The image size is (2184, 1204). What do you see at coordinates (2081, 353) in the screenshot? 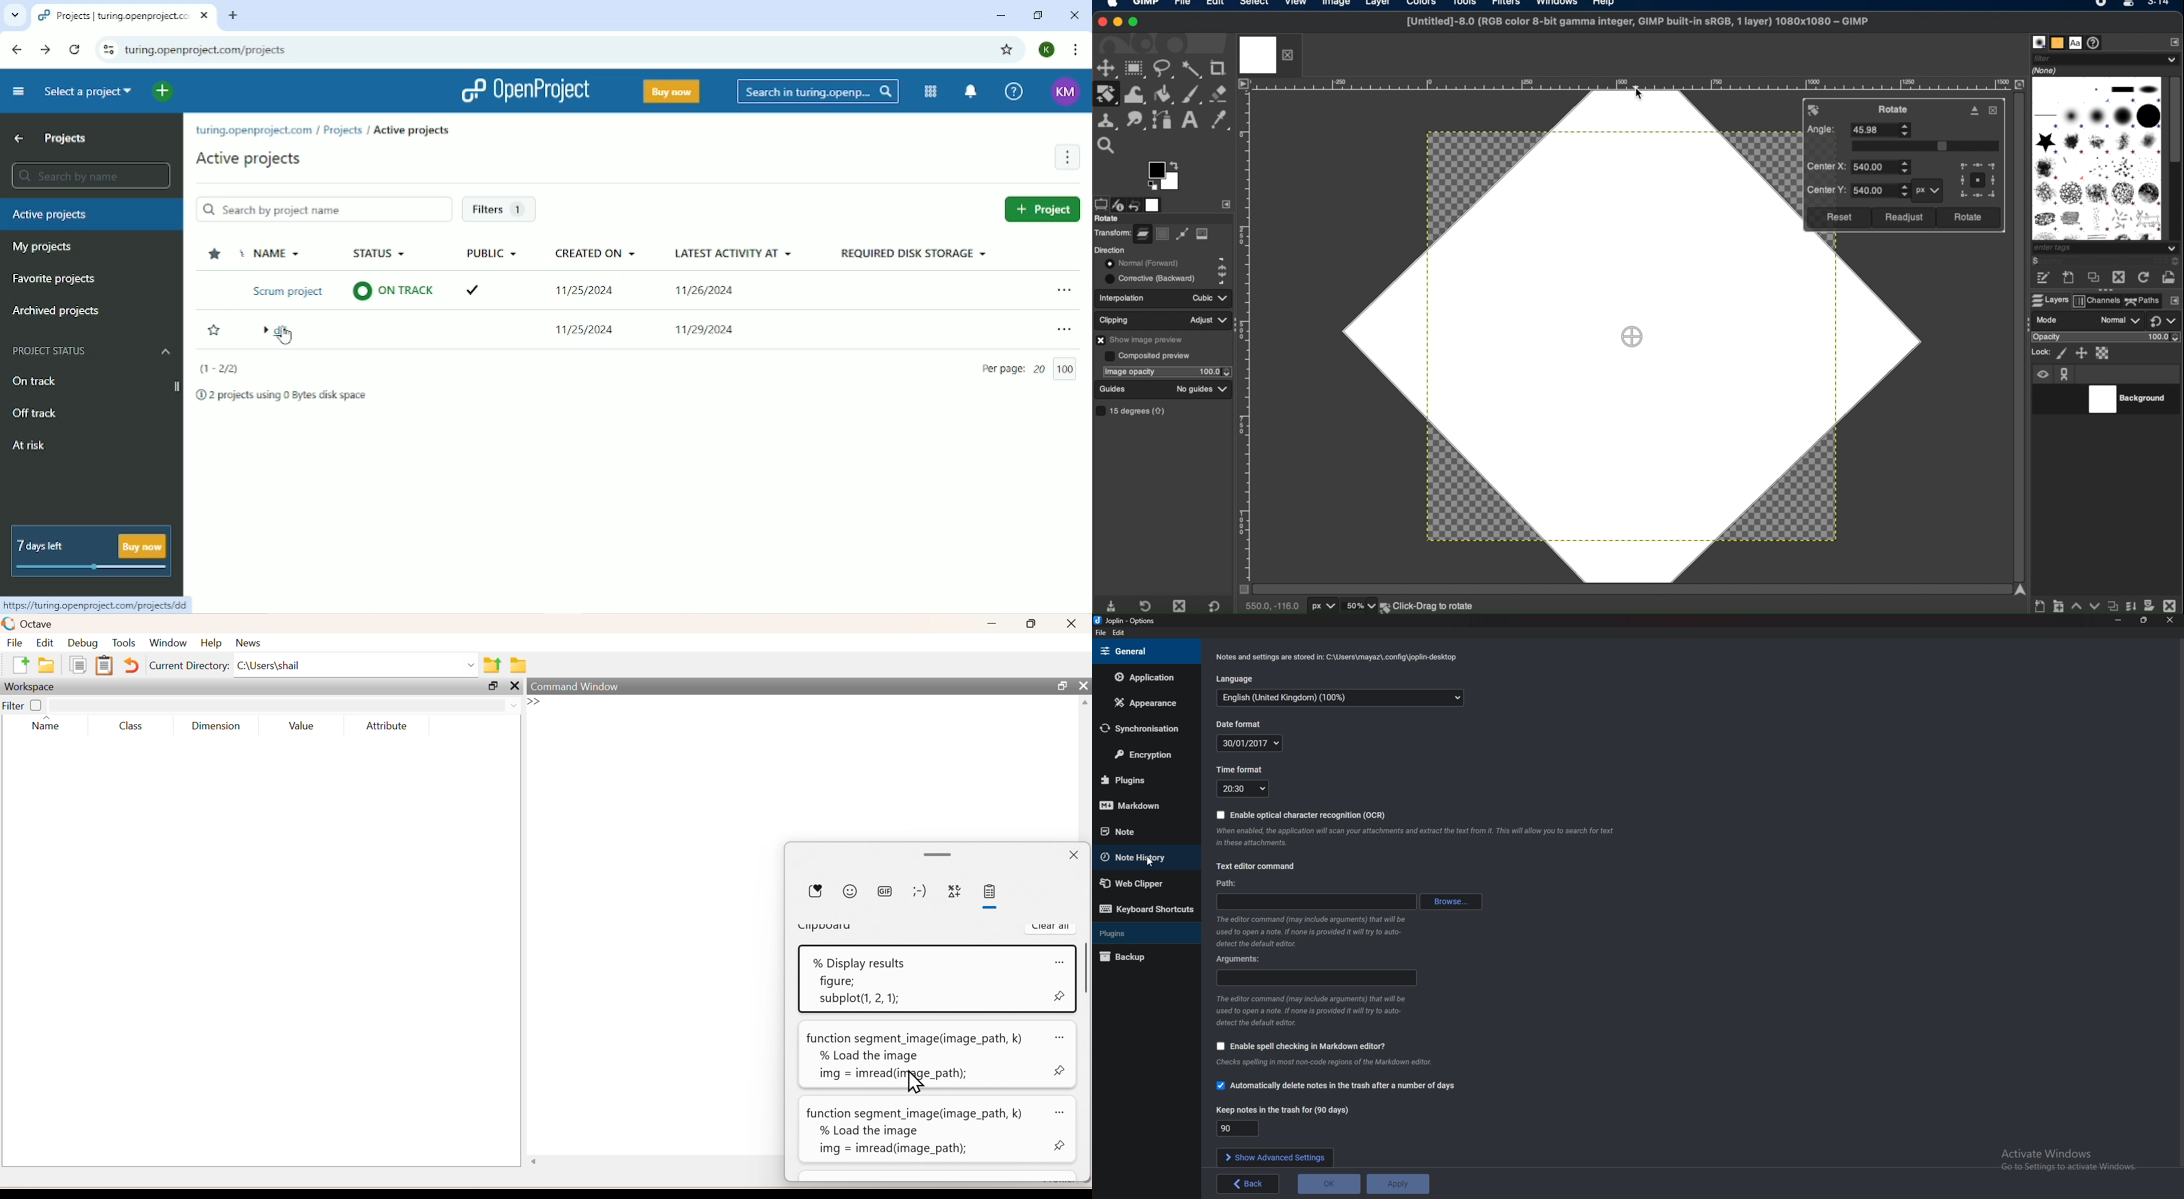
I see `lock position ans size` at bounding box center [2081, 353].